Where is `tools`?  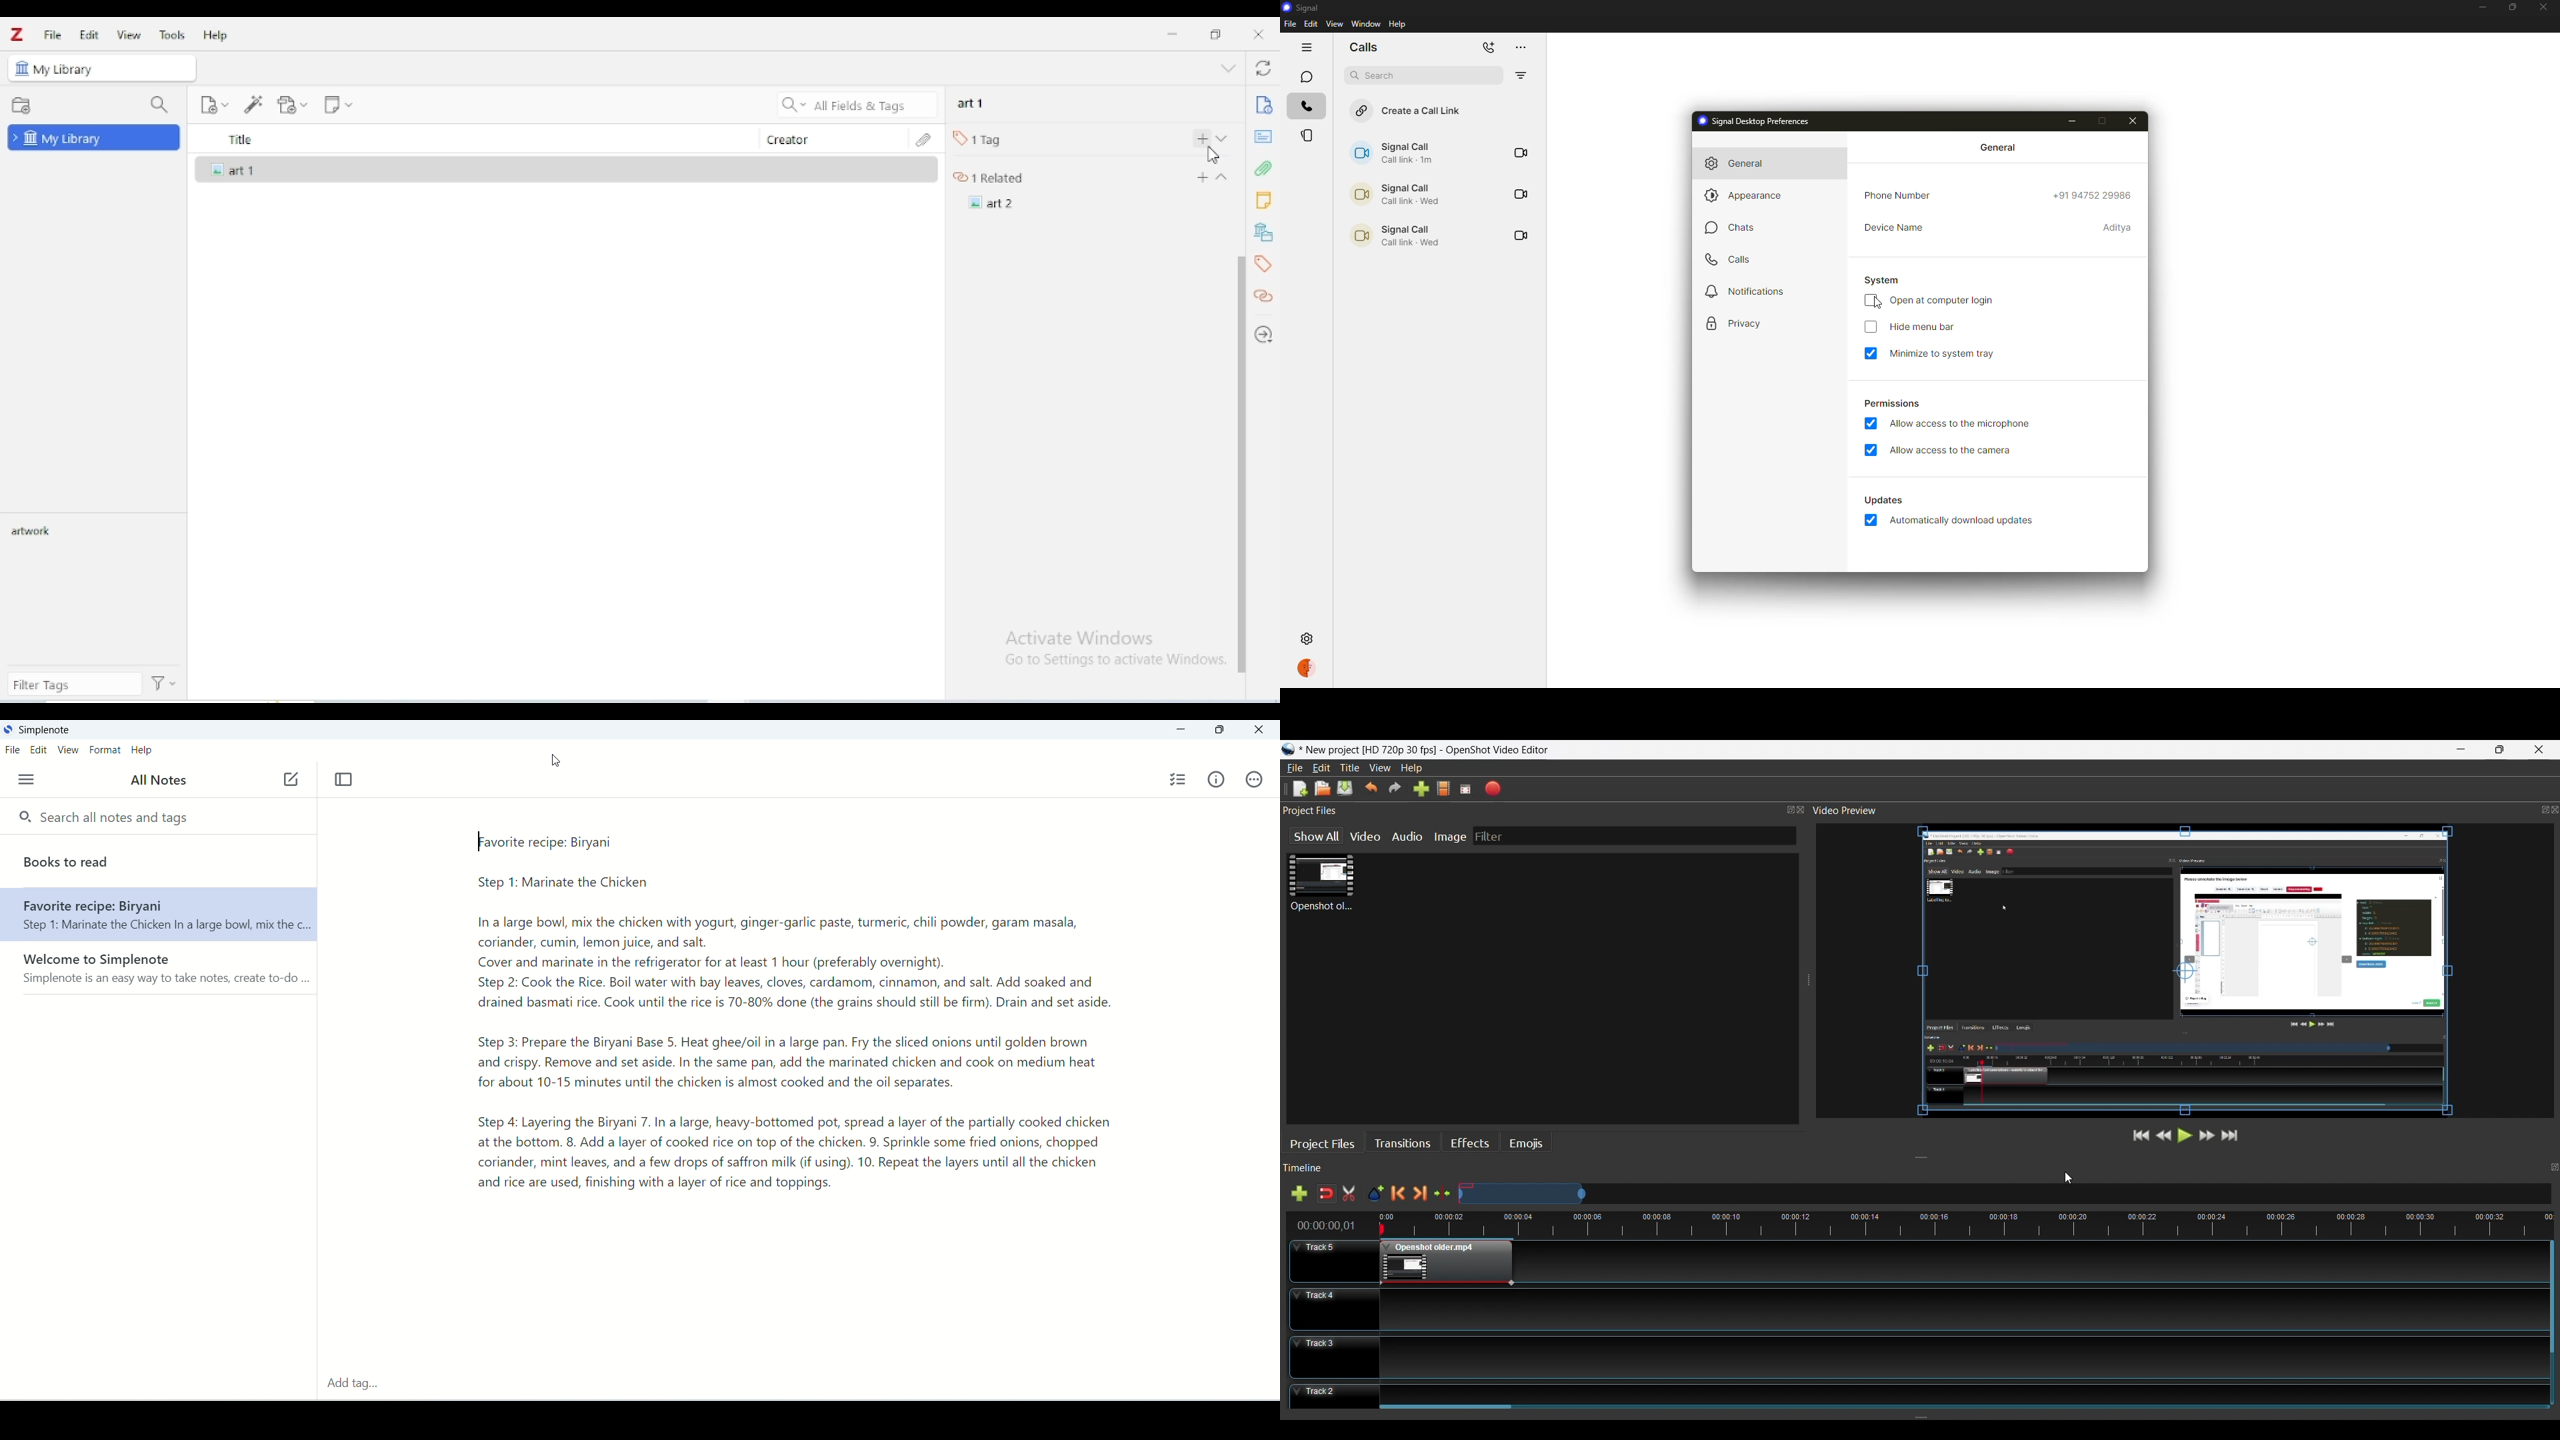 tools is located at coordinates (172, 35).